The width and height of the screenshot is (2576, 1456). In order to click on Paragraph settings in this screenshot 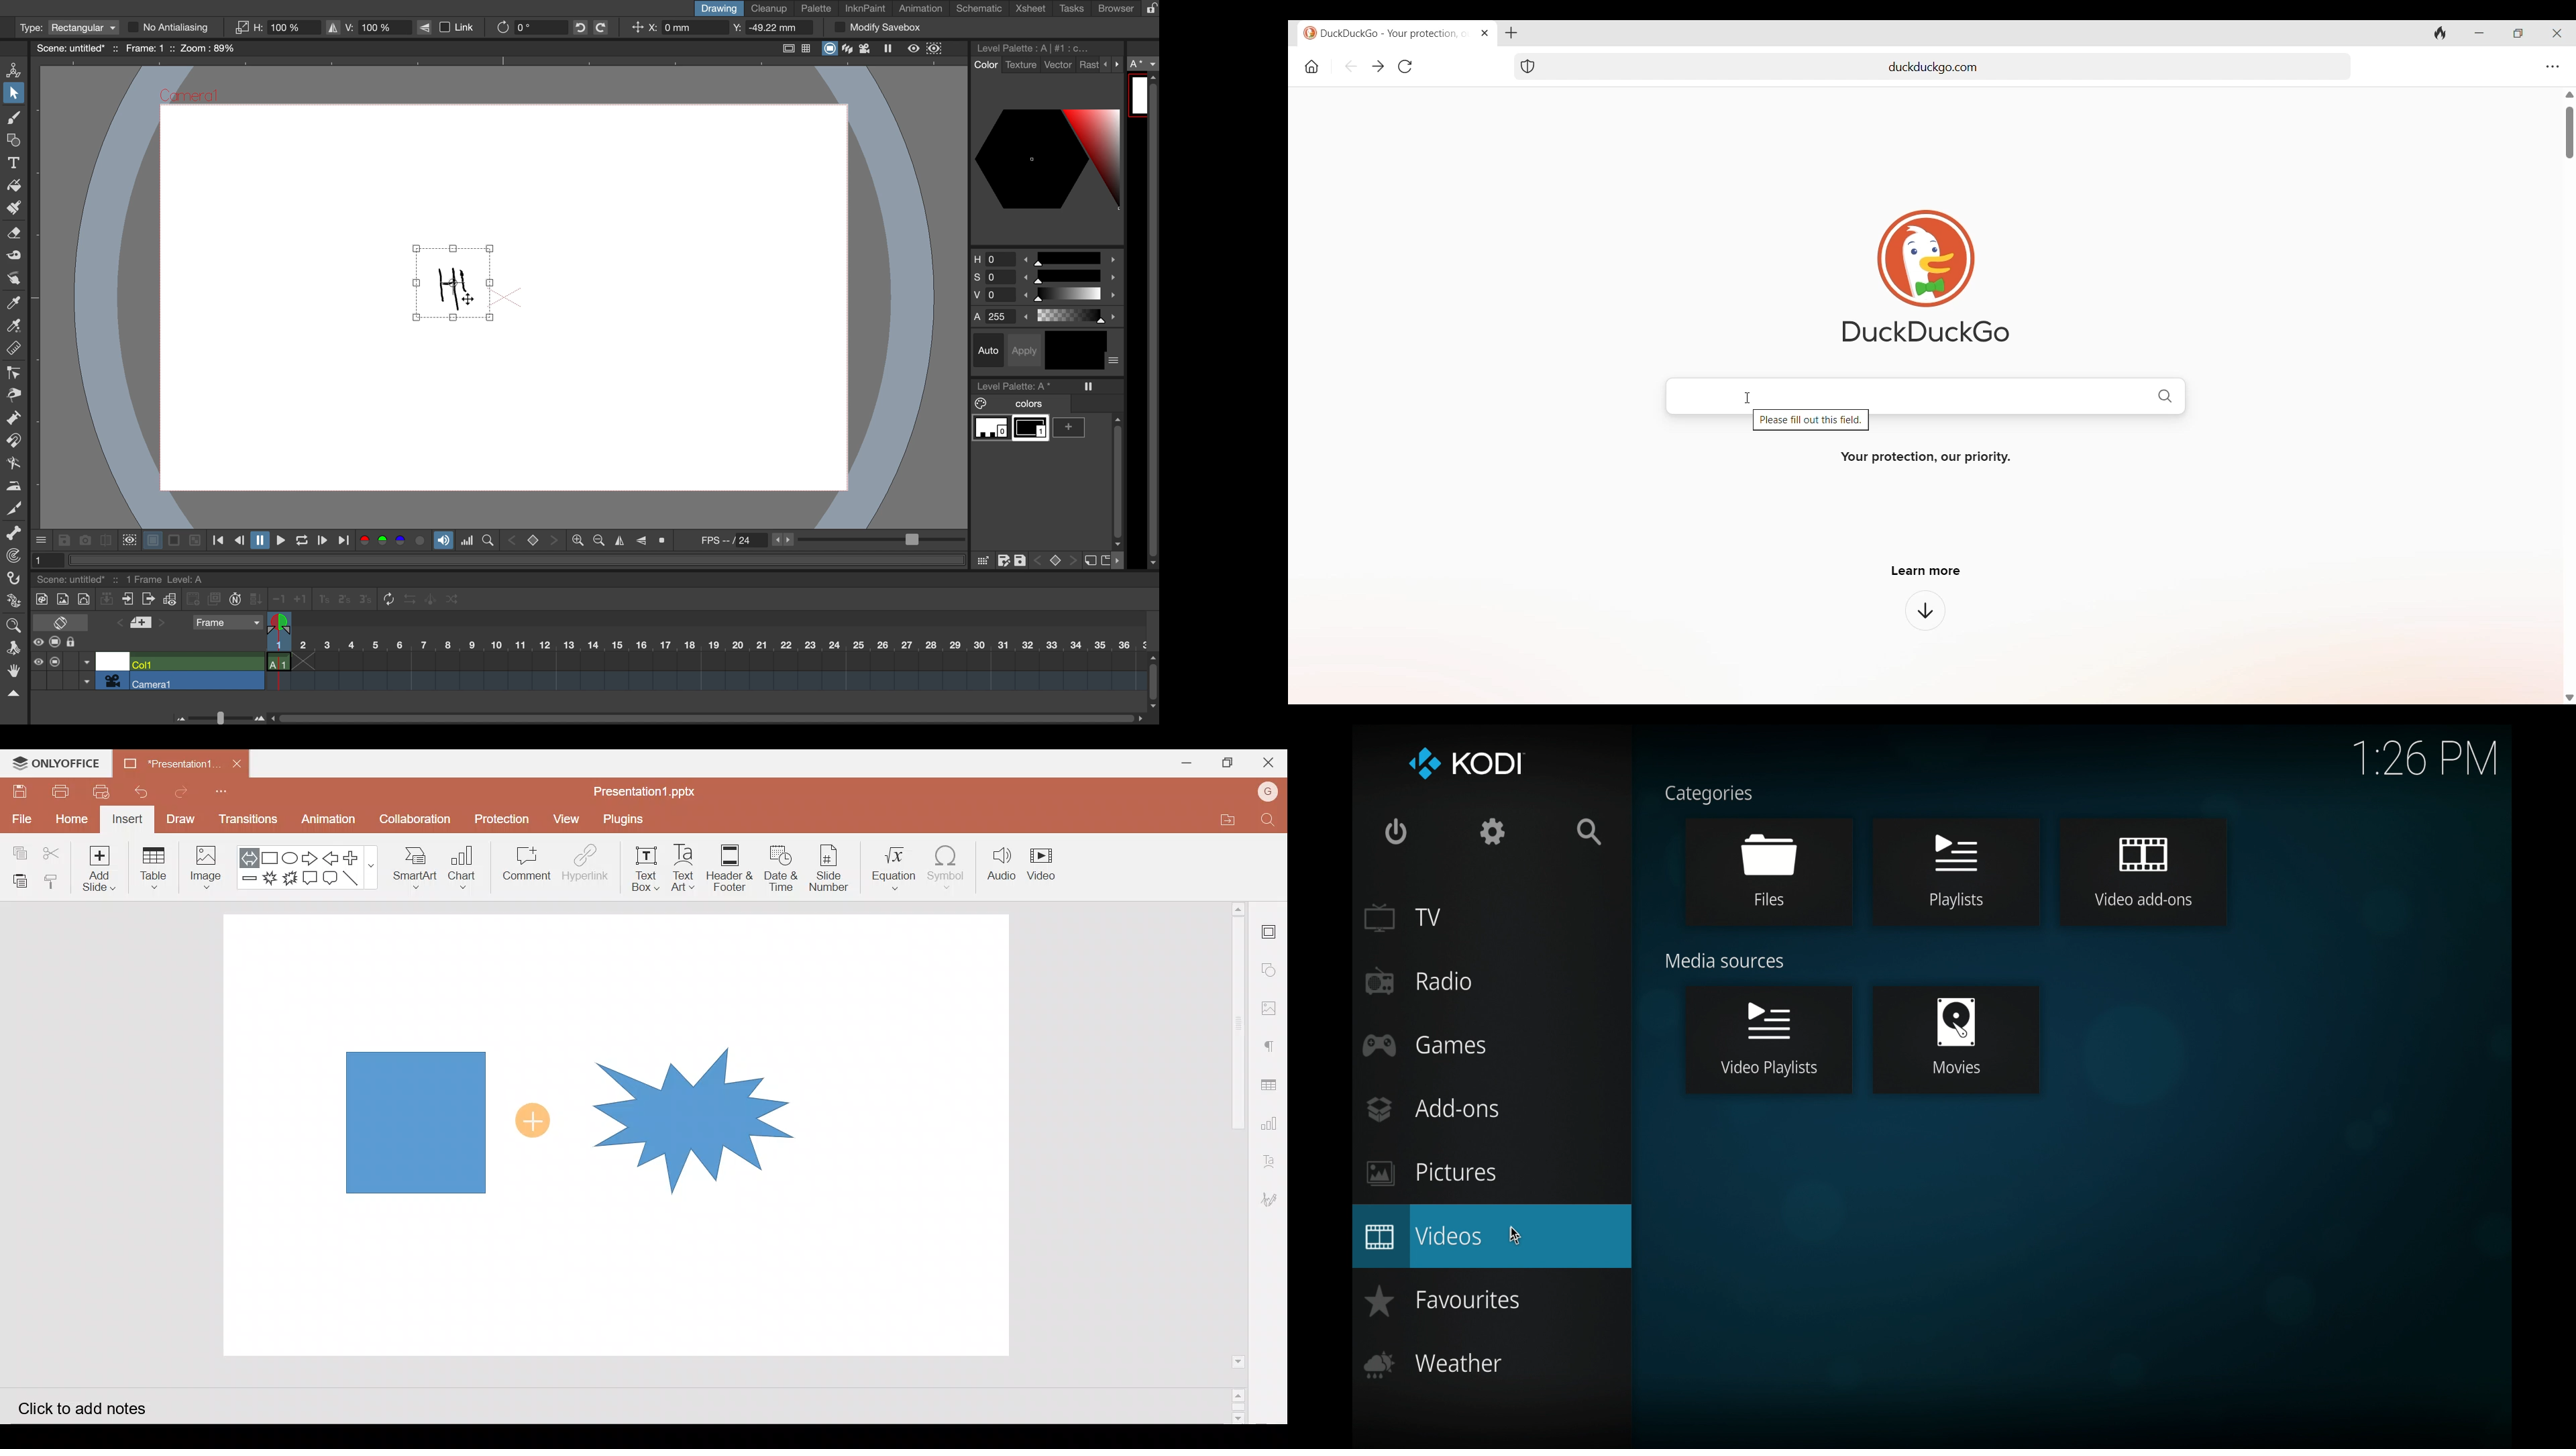, I will do `click(1271, 1049)`.